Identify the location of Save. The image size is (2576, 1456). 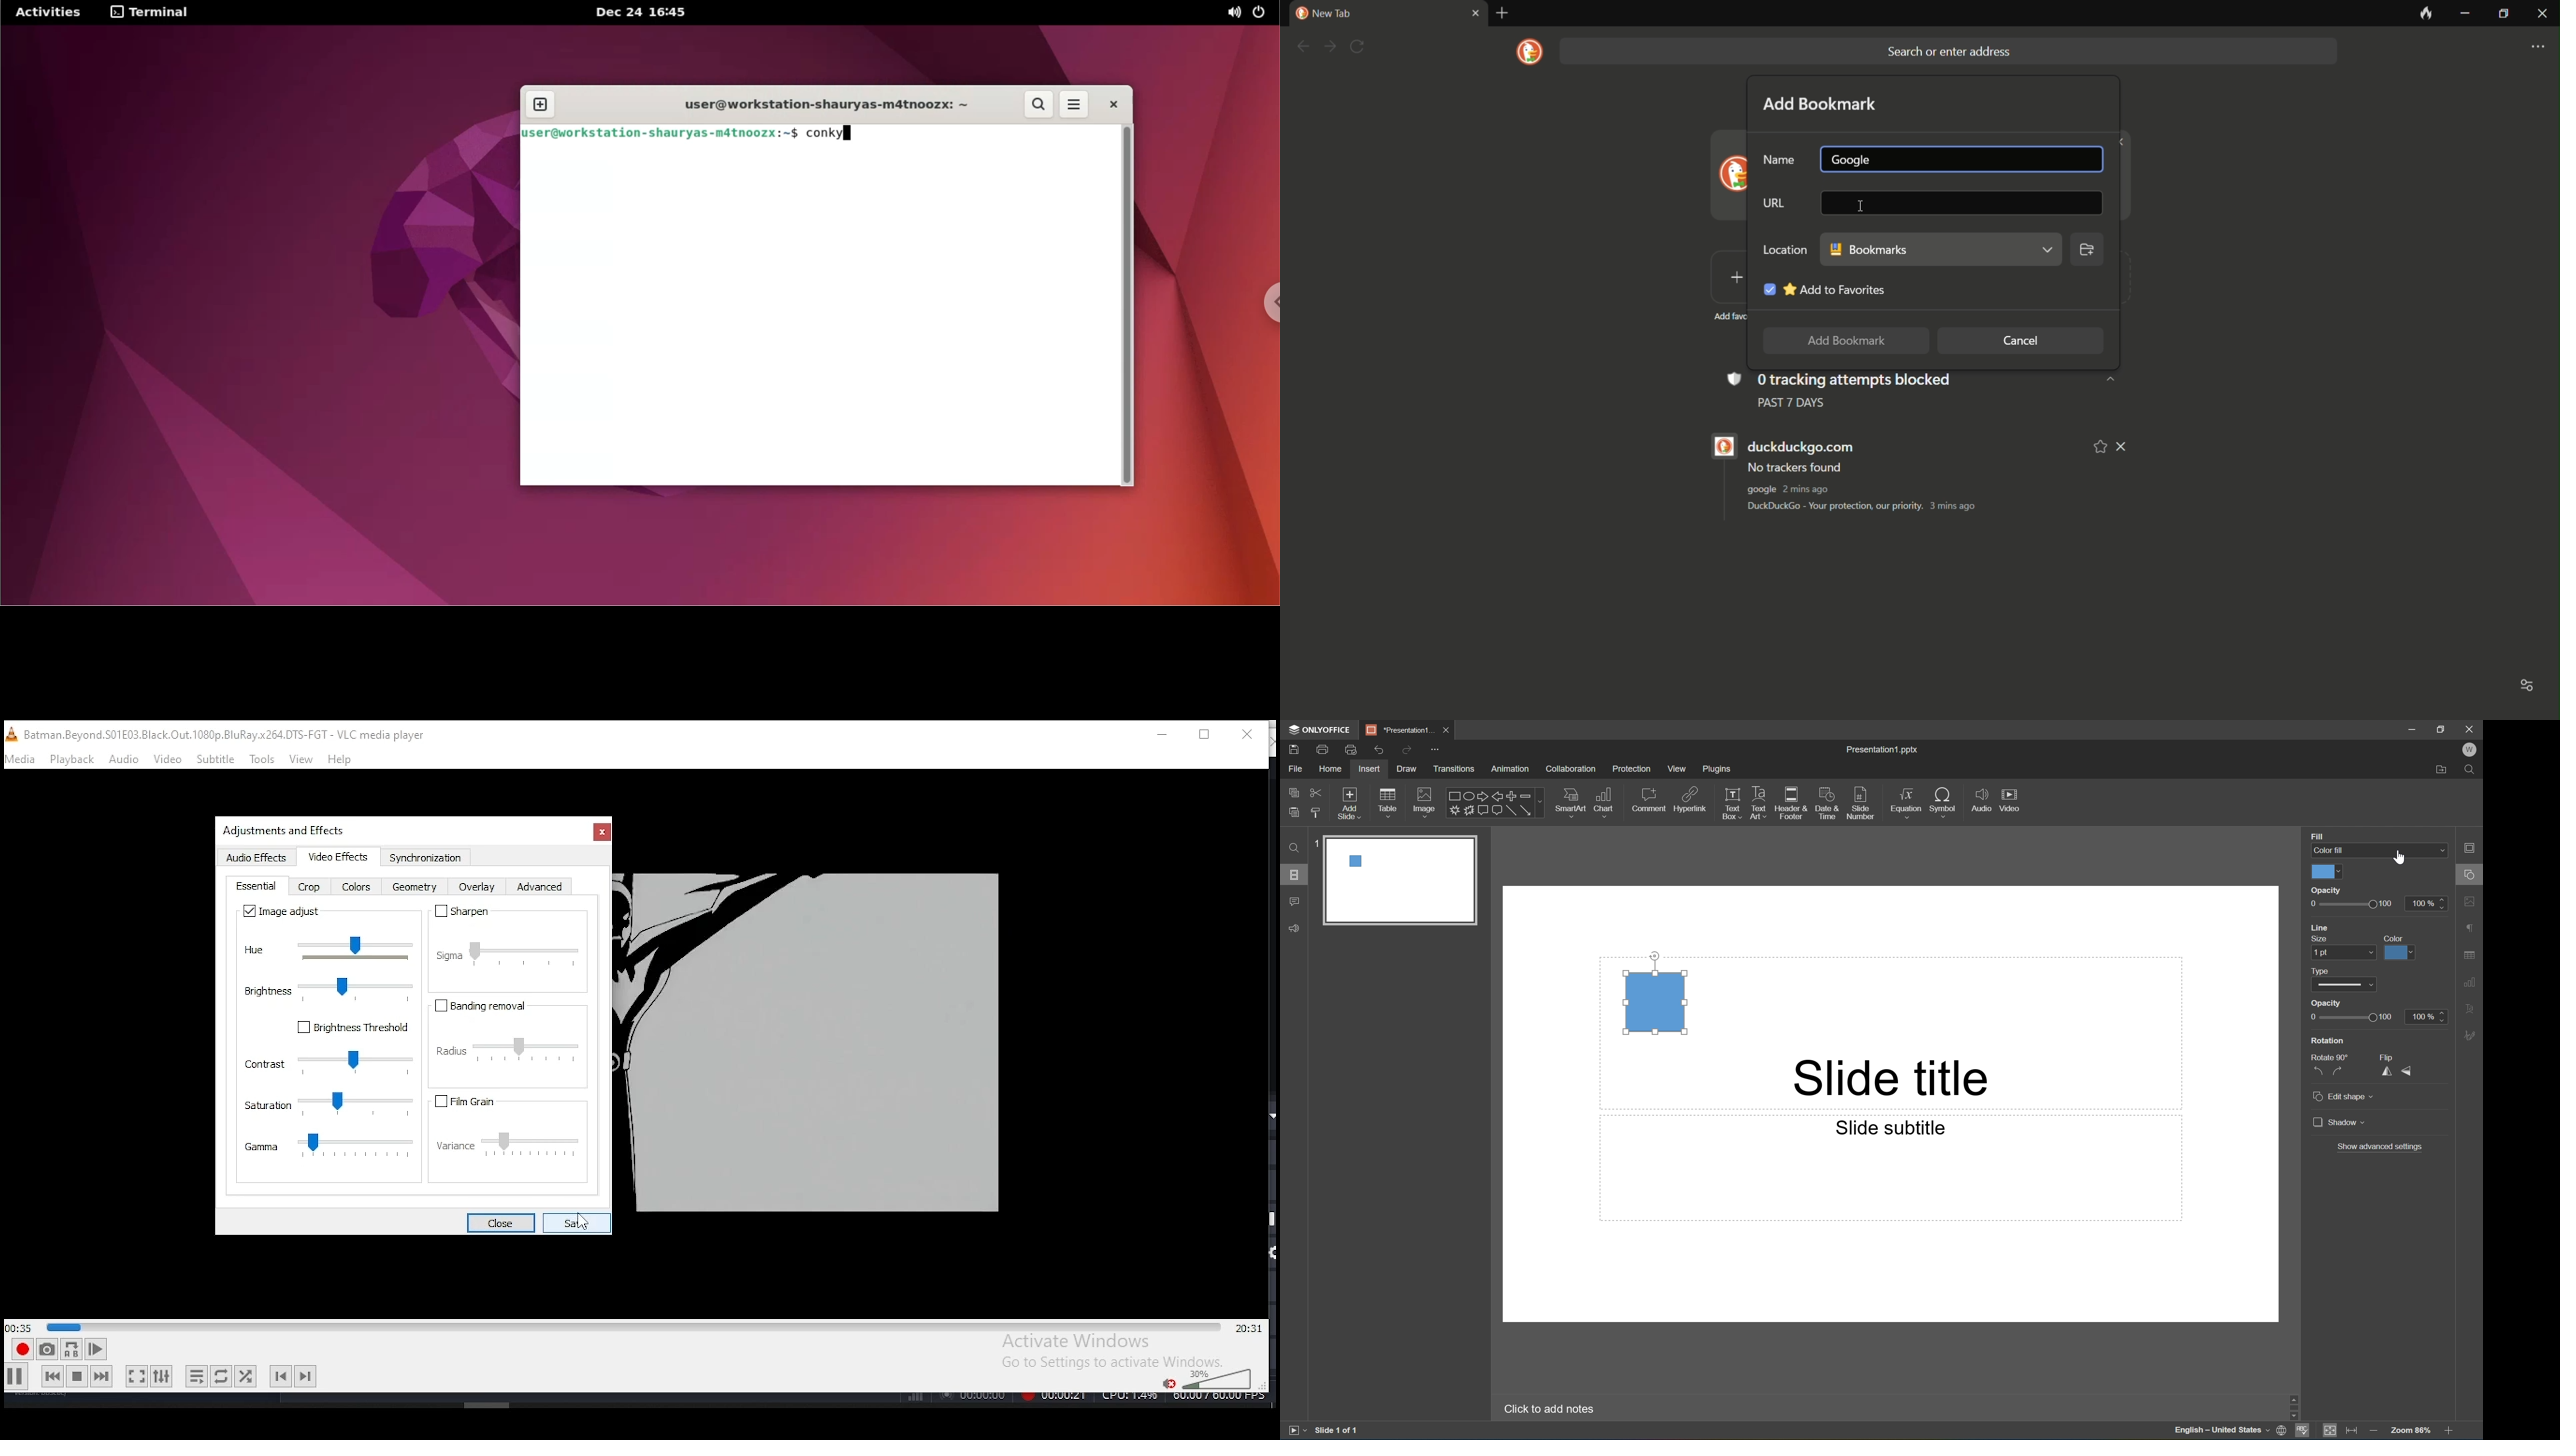
(1293, 749).